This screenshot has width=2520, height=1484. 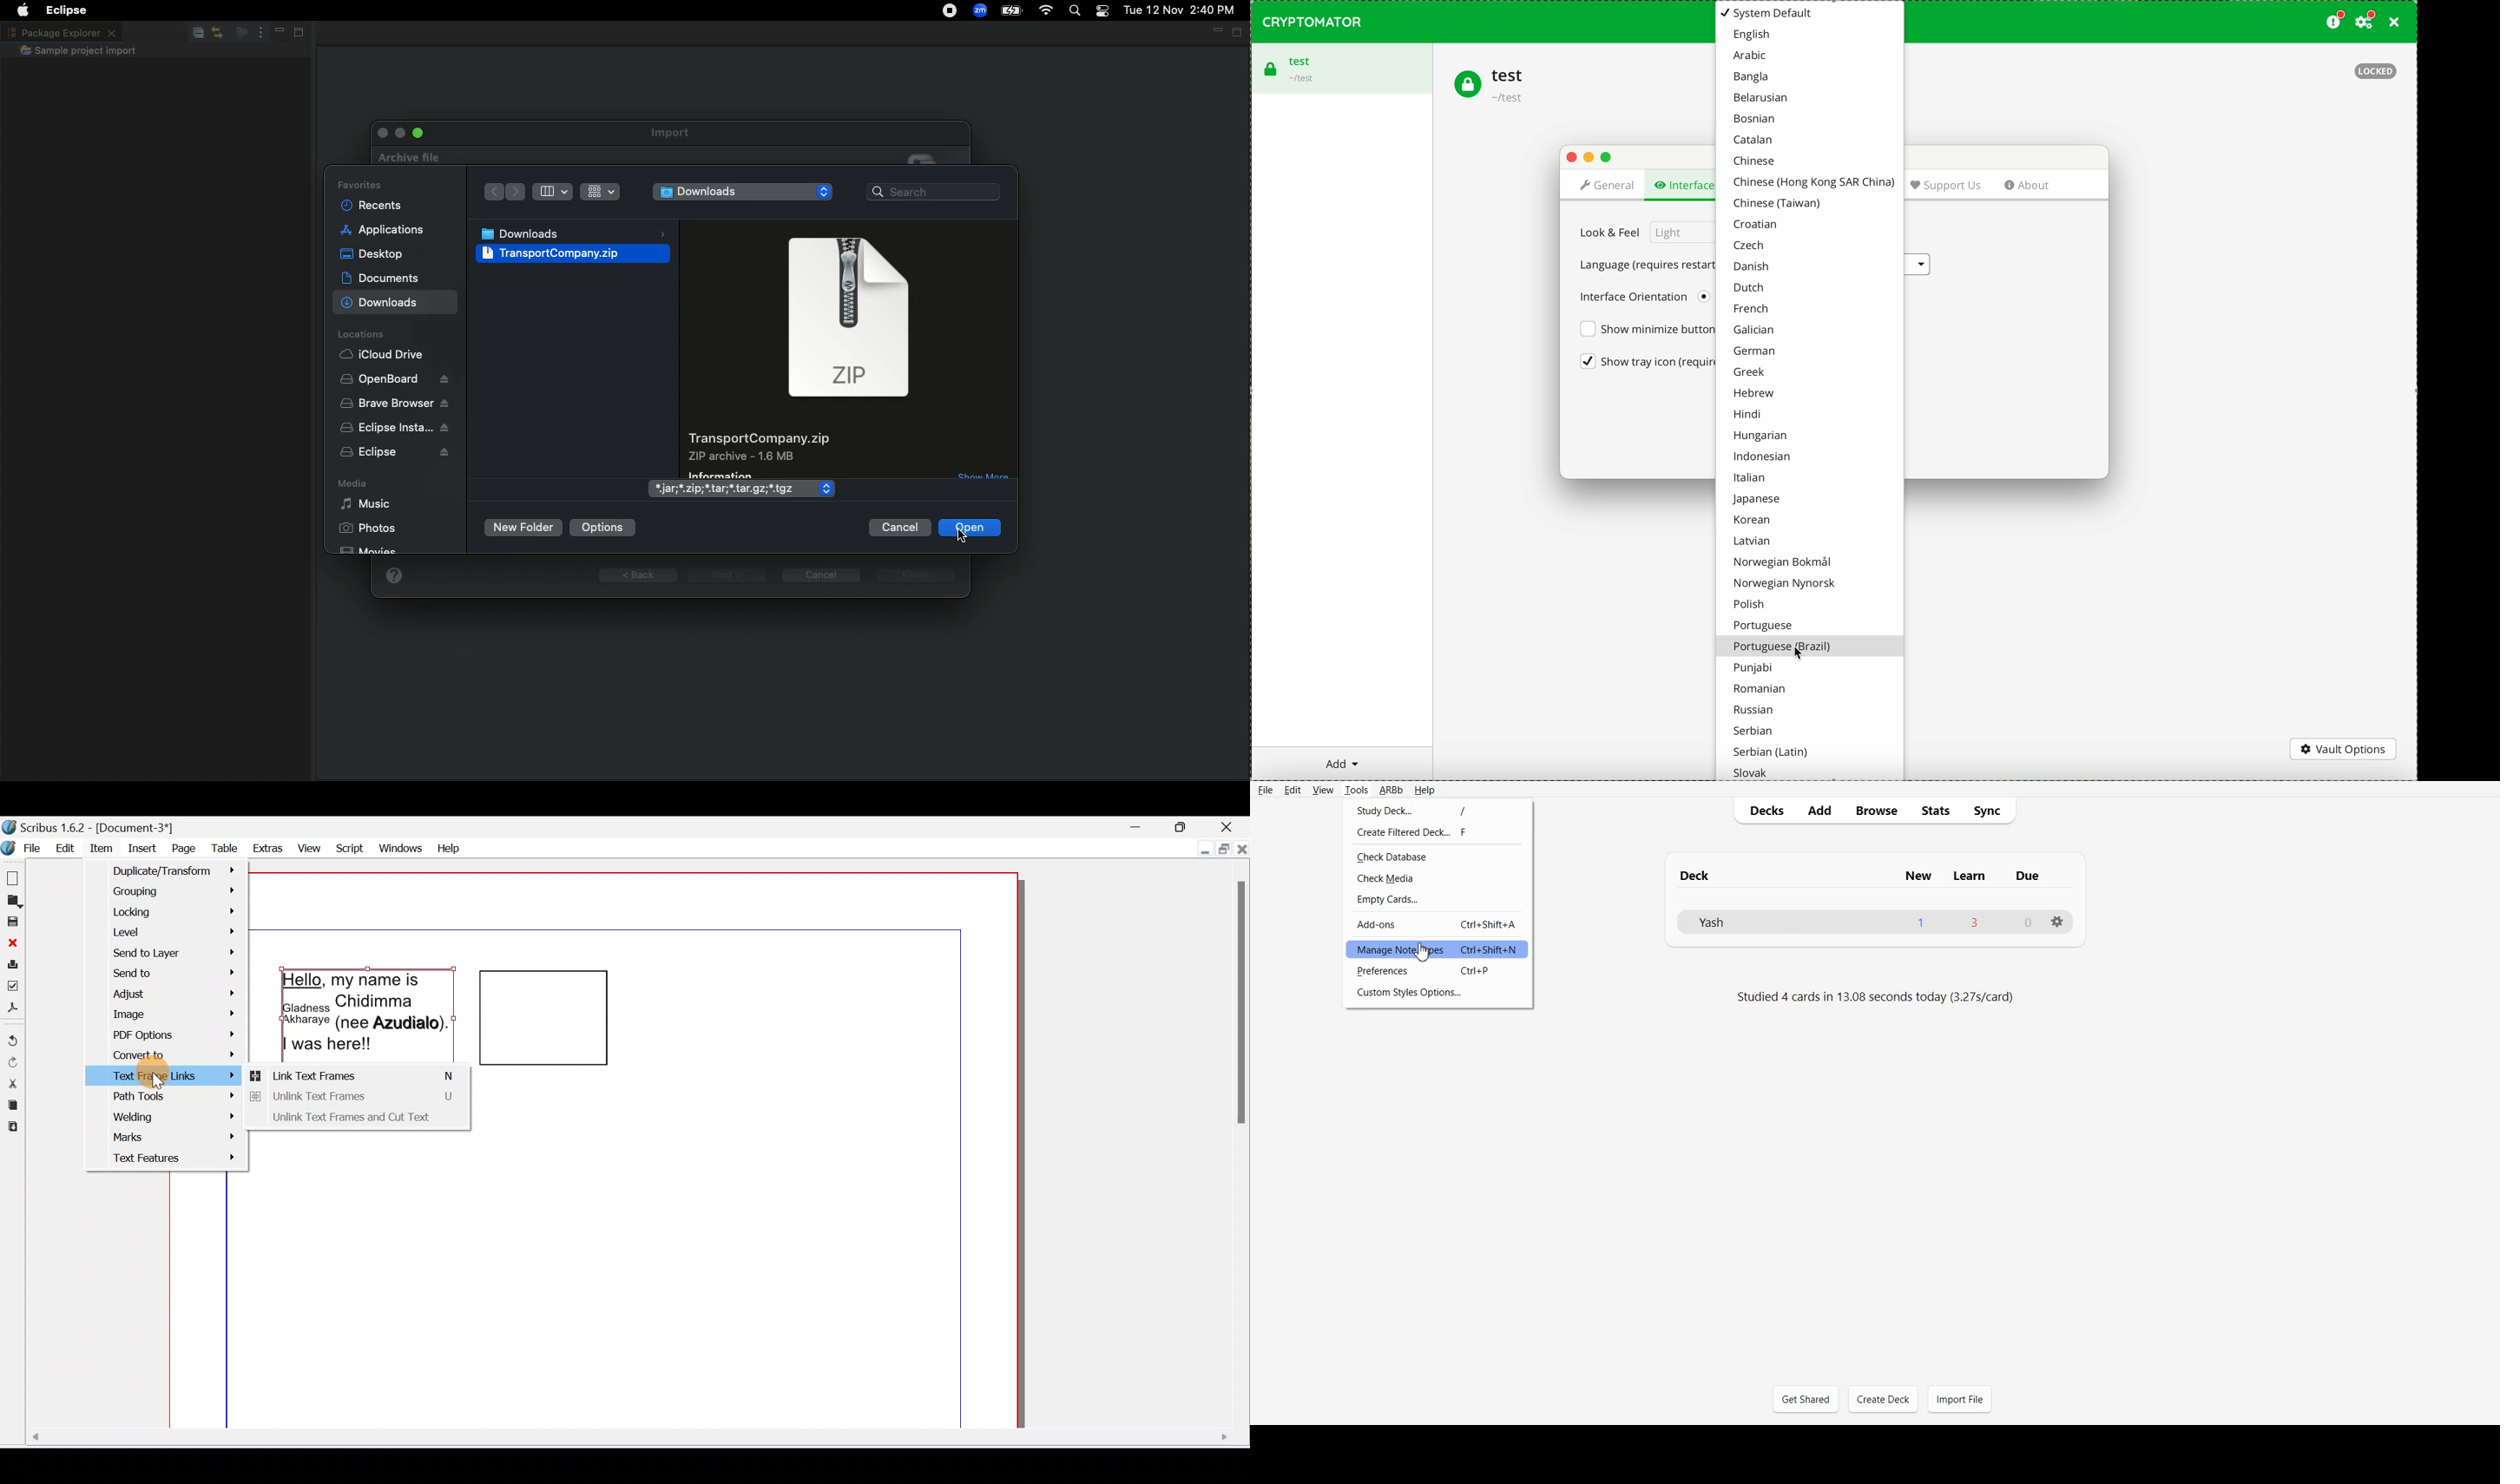 I want to click on Settings, so click(x=2057, y=922).